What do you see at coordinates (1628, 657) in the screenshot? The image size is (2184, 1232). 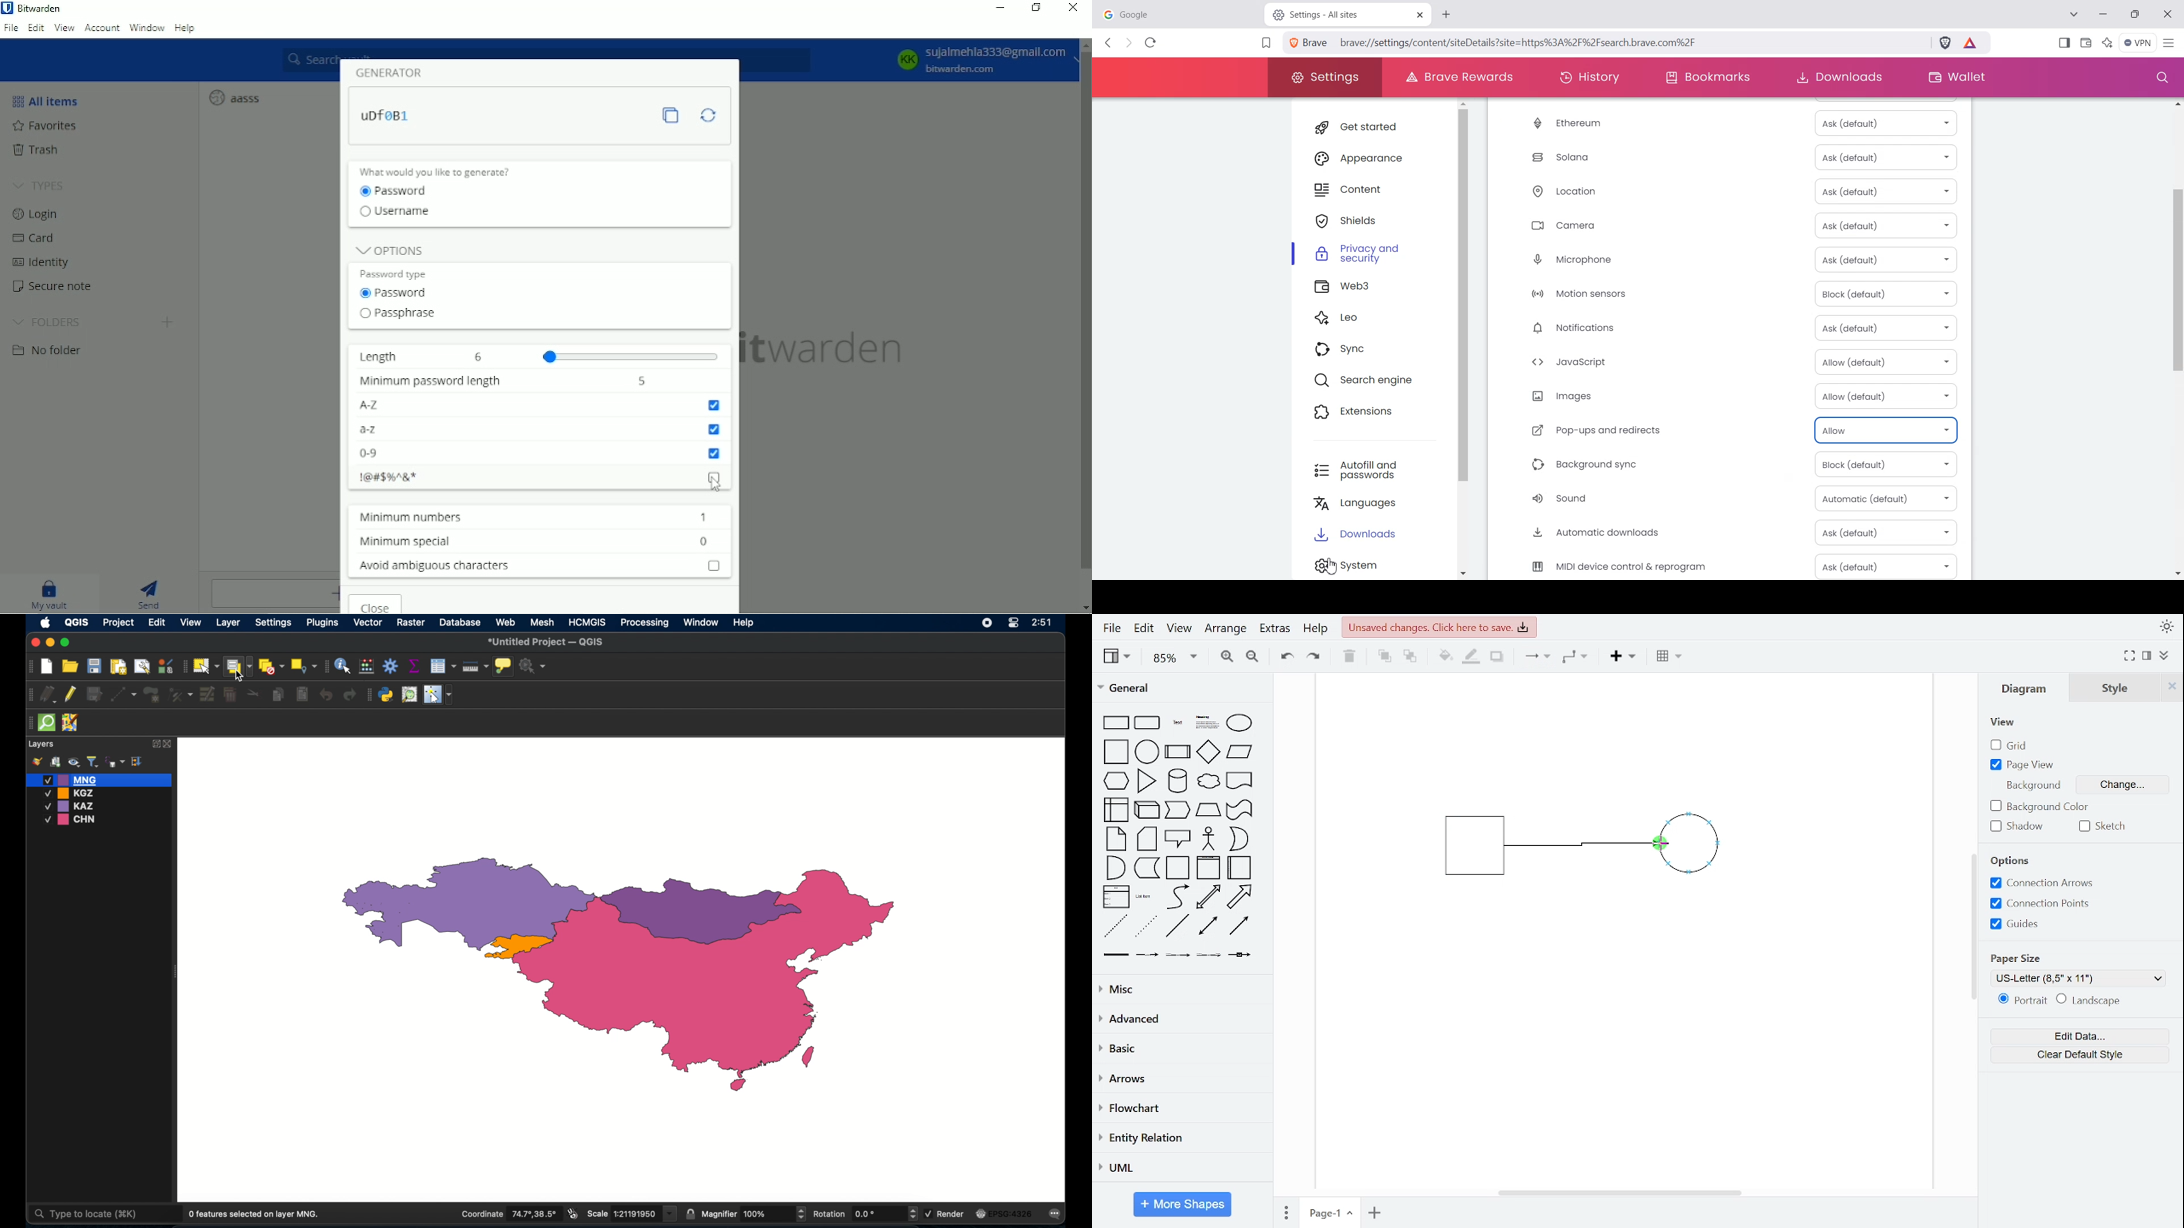 I see `insert` at bounding box center [1628, 657].